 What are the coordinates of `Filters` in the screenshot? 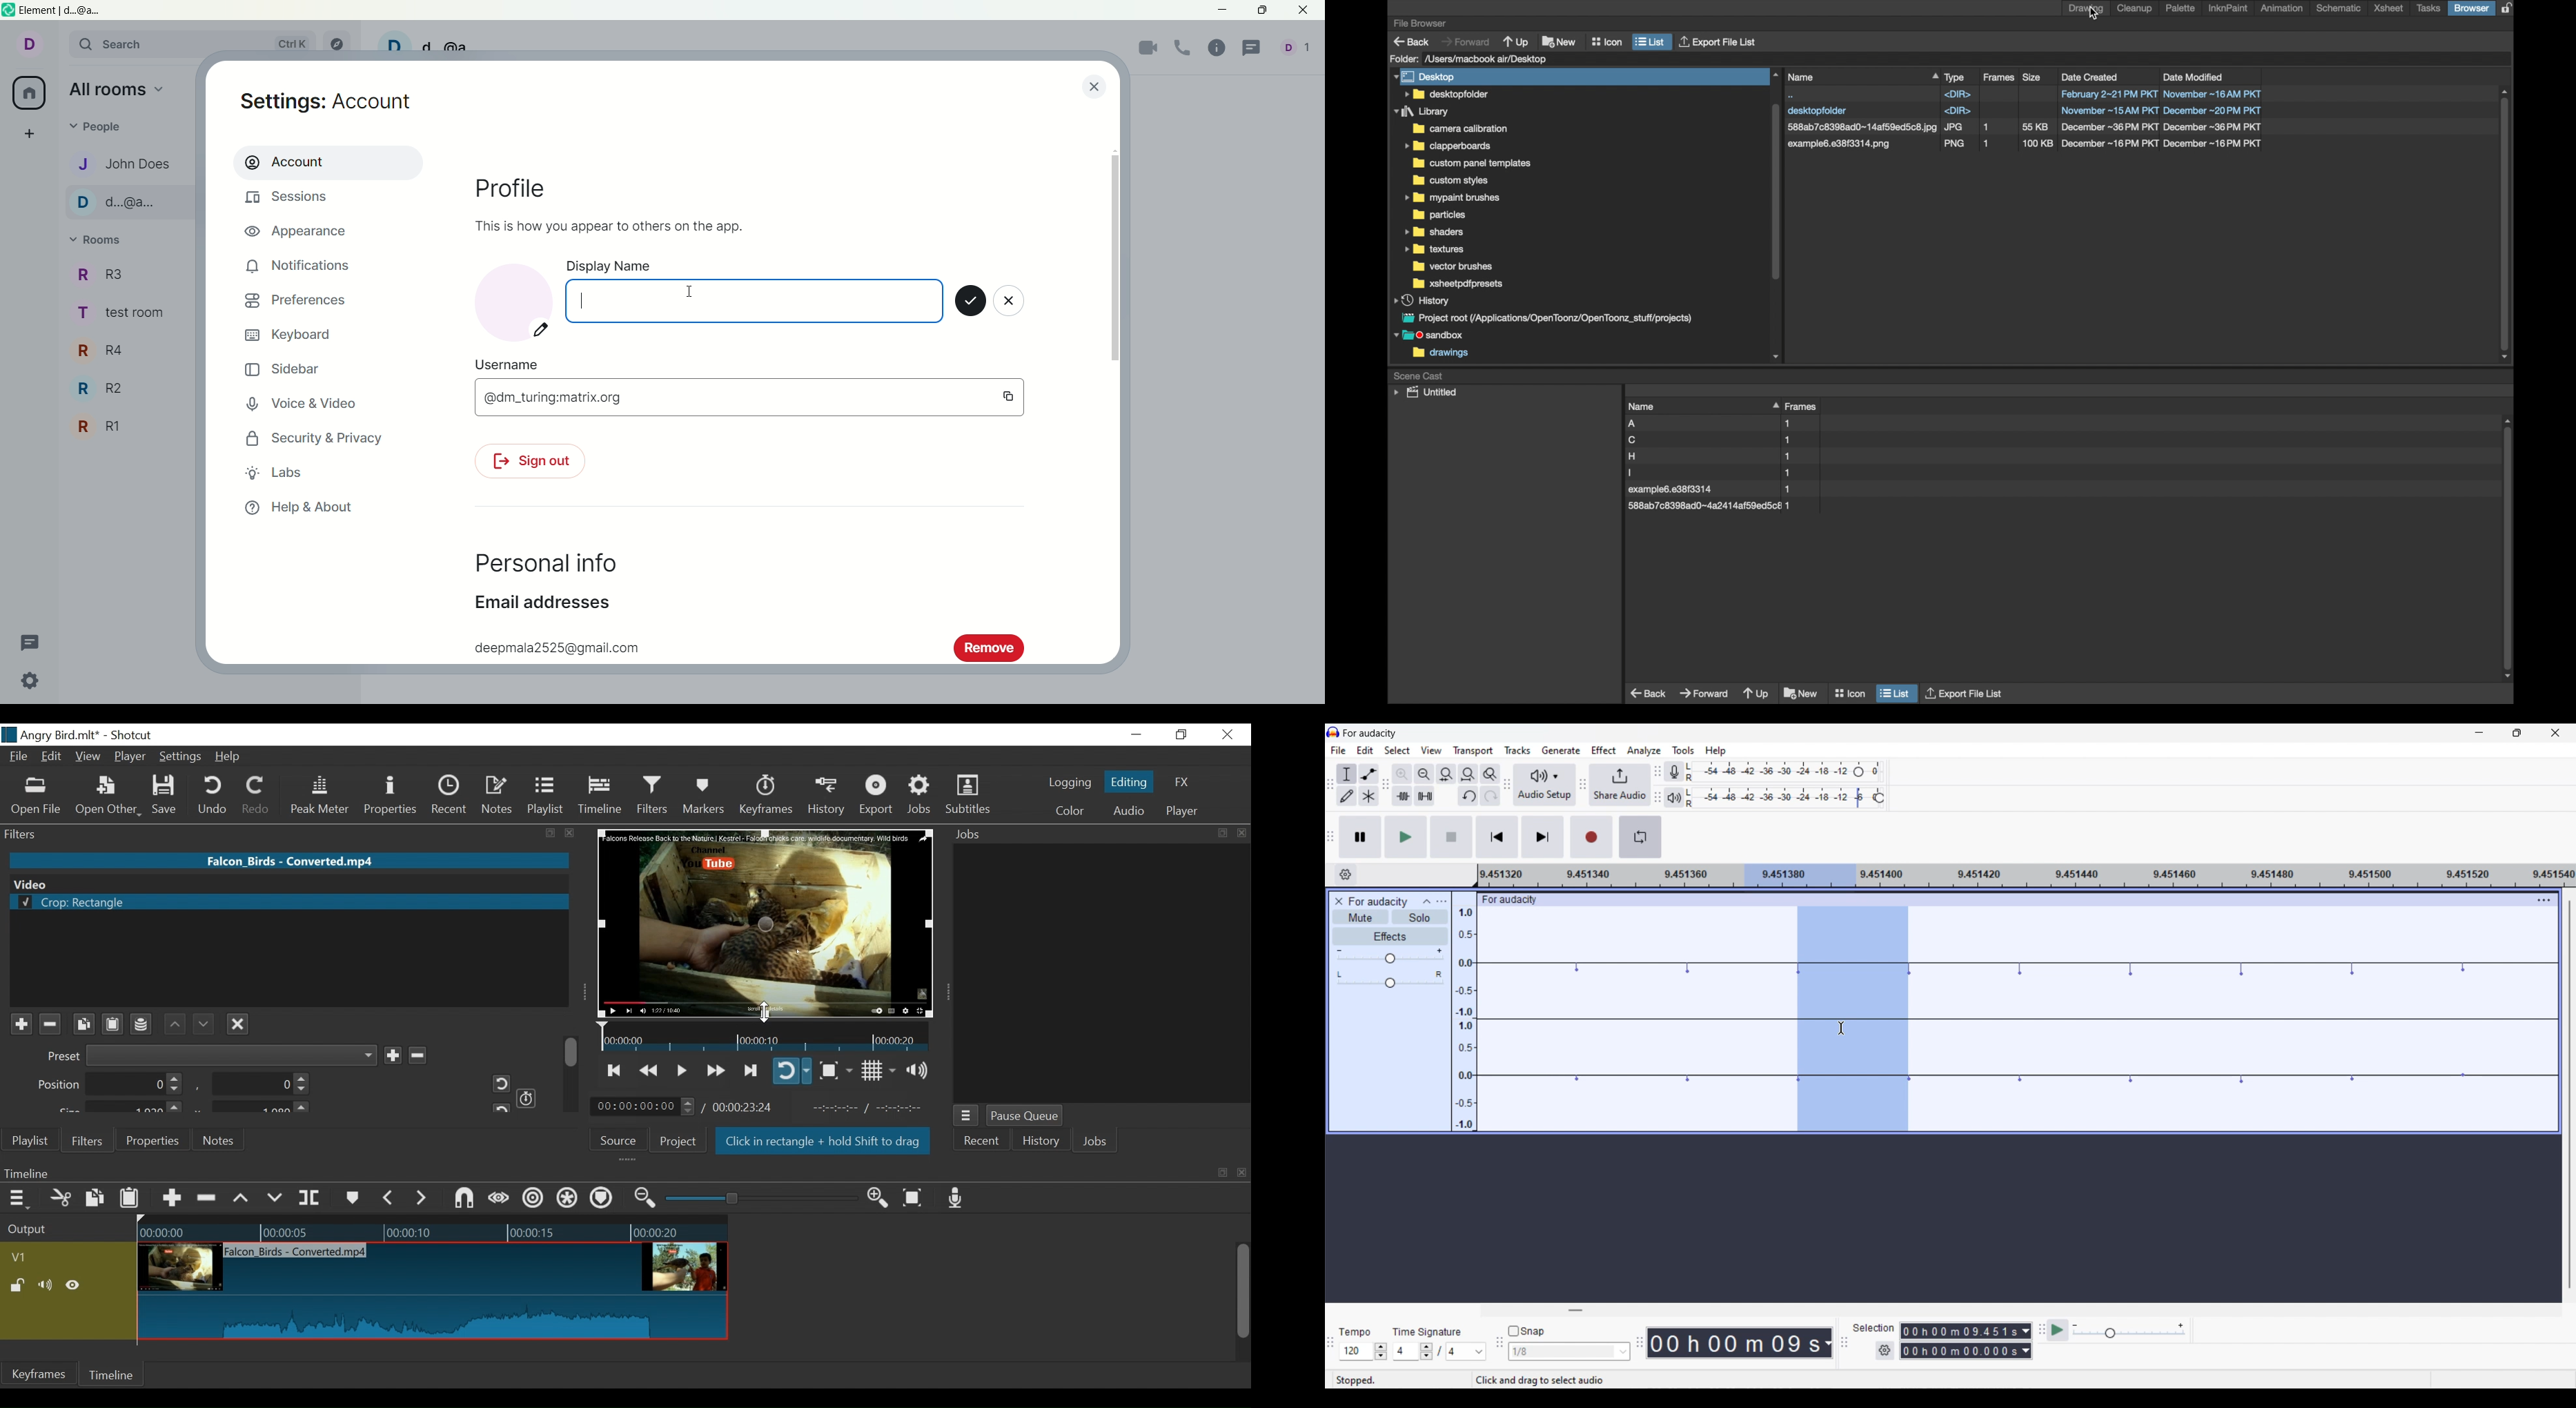 It's located at (85, 1139).